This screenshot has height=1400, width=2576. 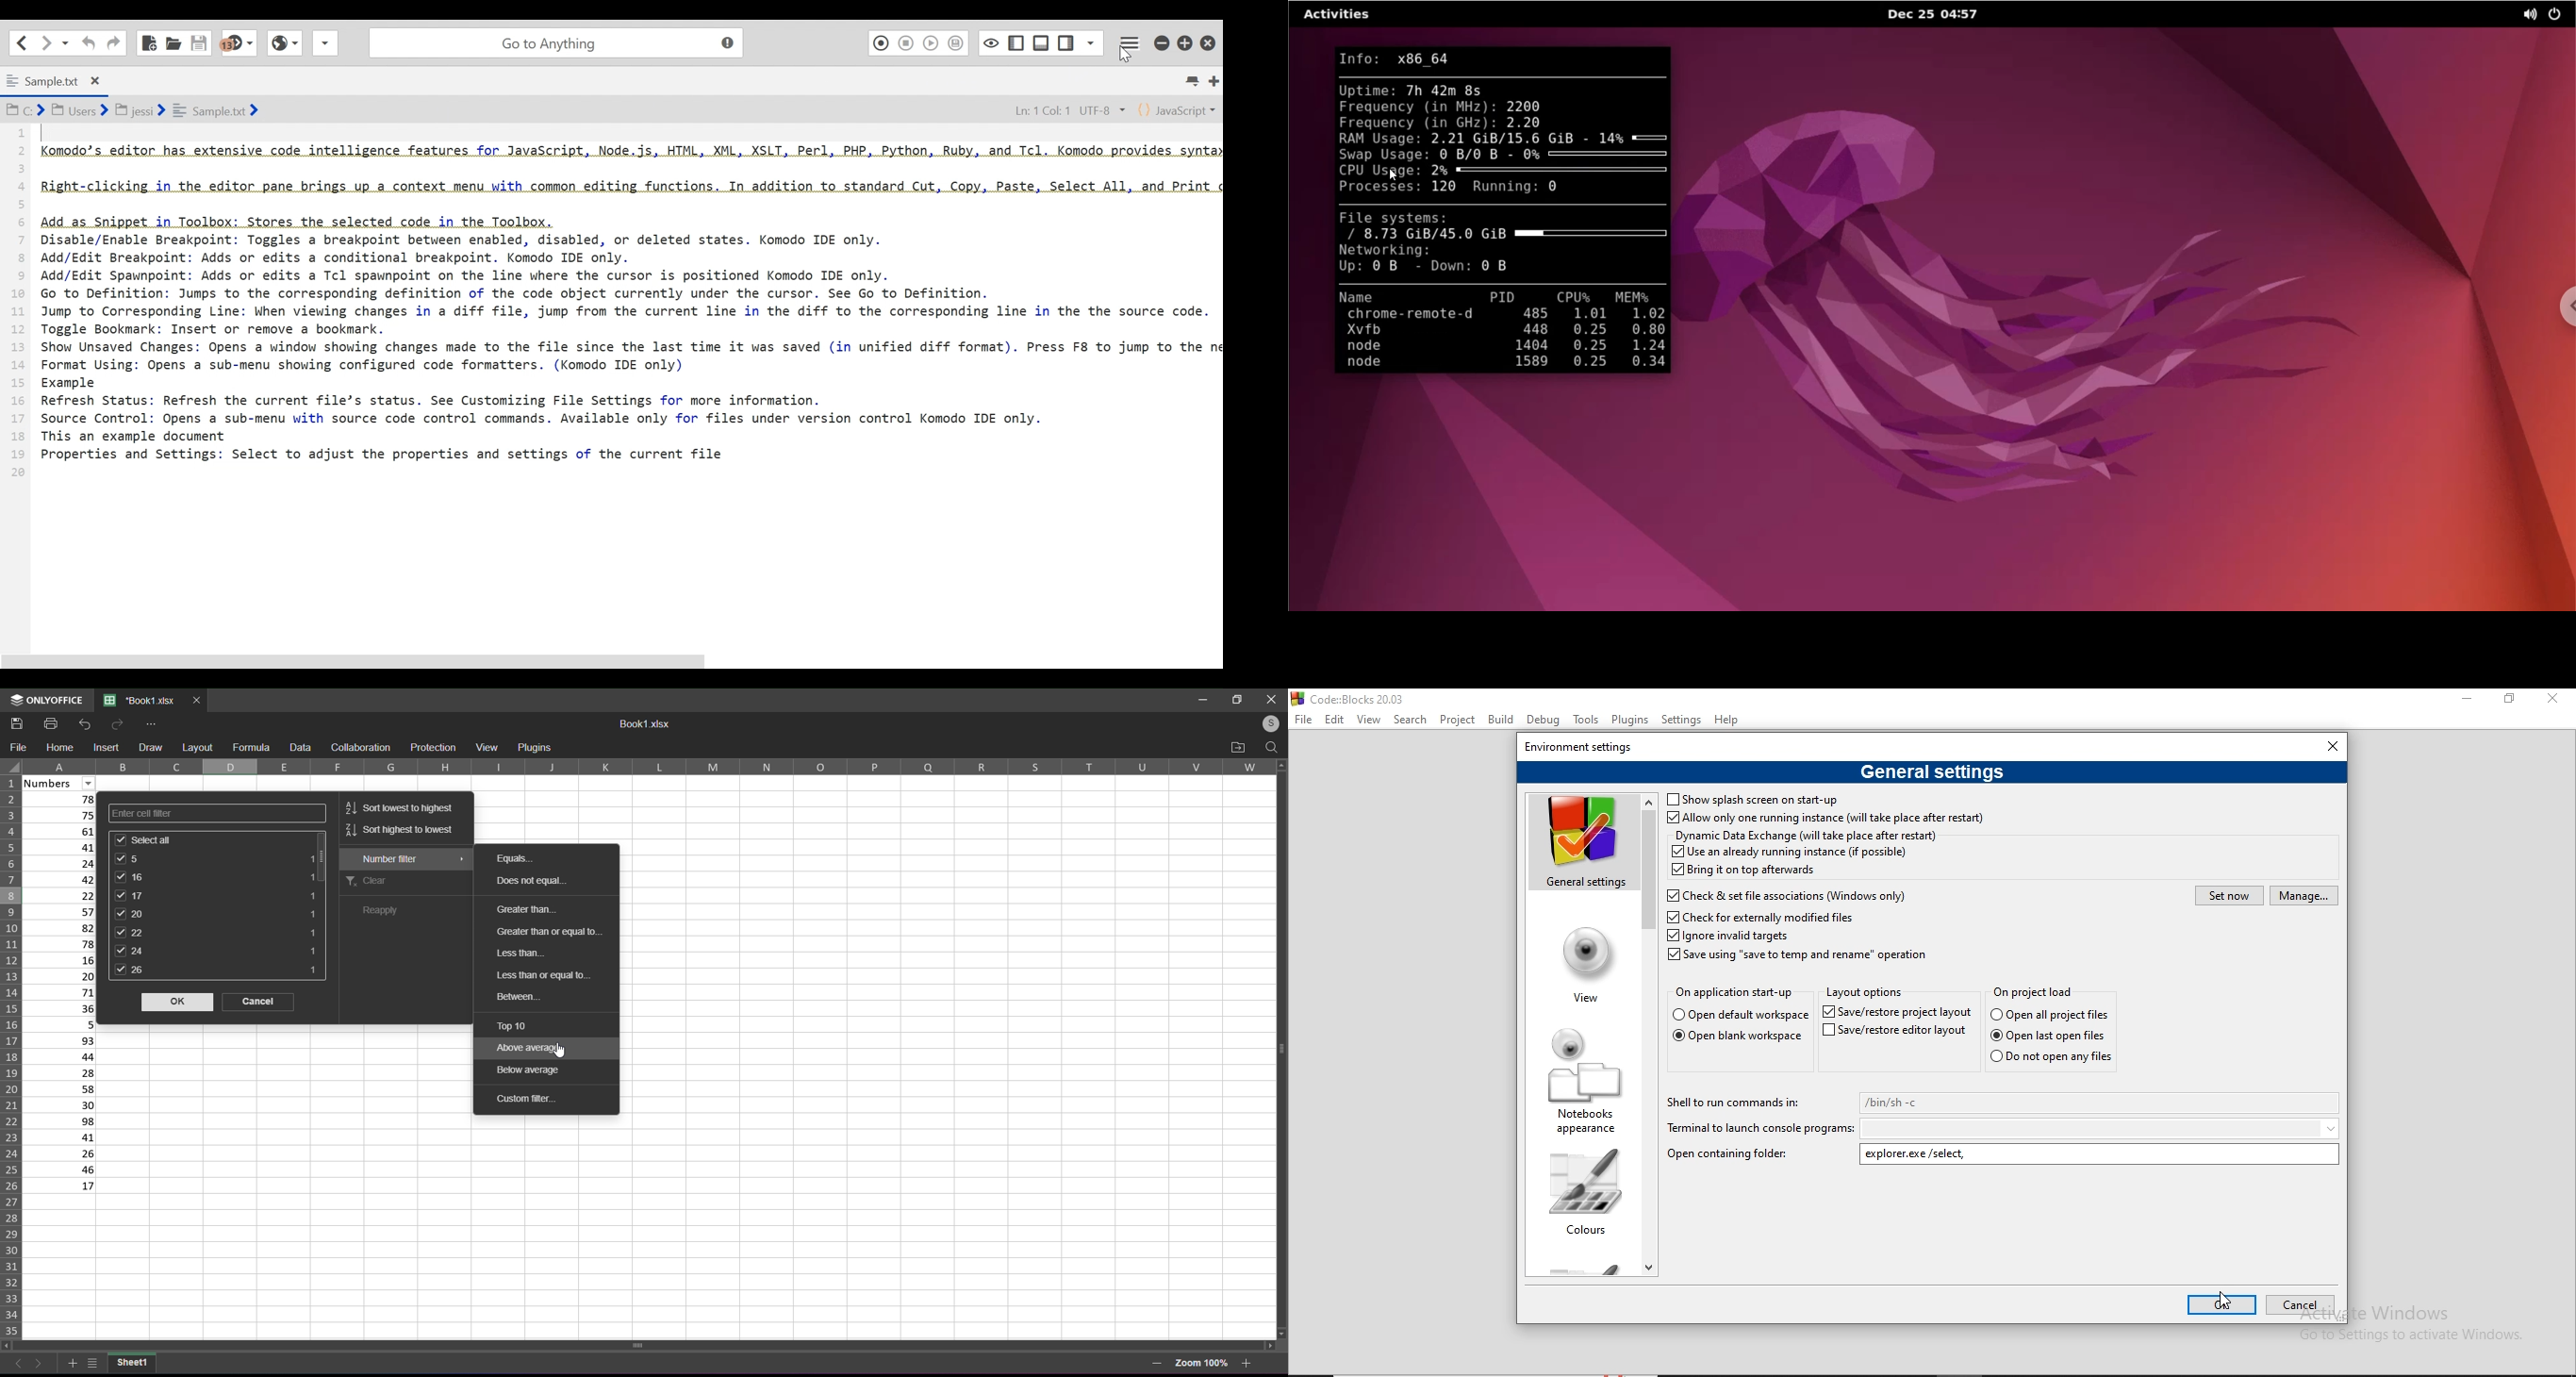 What do you see at coordinates (1729, 721) in the screenshot?
I see `Help` at bounding box center [1729, 721].